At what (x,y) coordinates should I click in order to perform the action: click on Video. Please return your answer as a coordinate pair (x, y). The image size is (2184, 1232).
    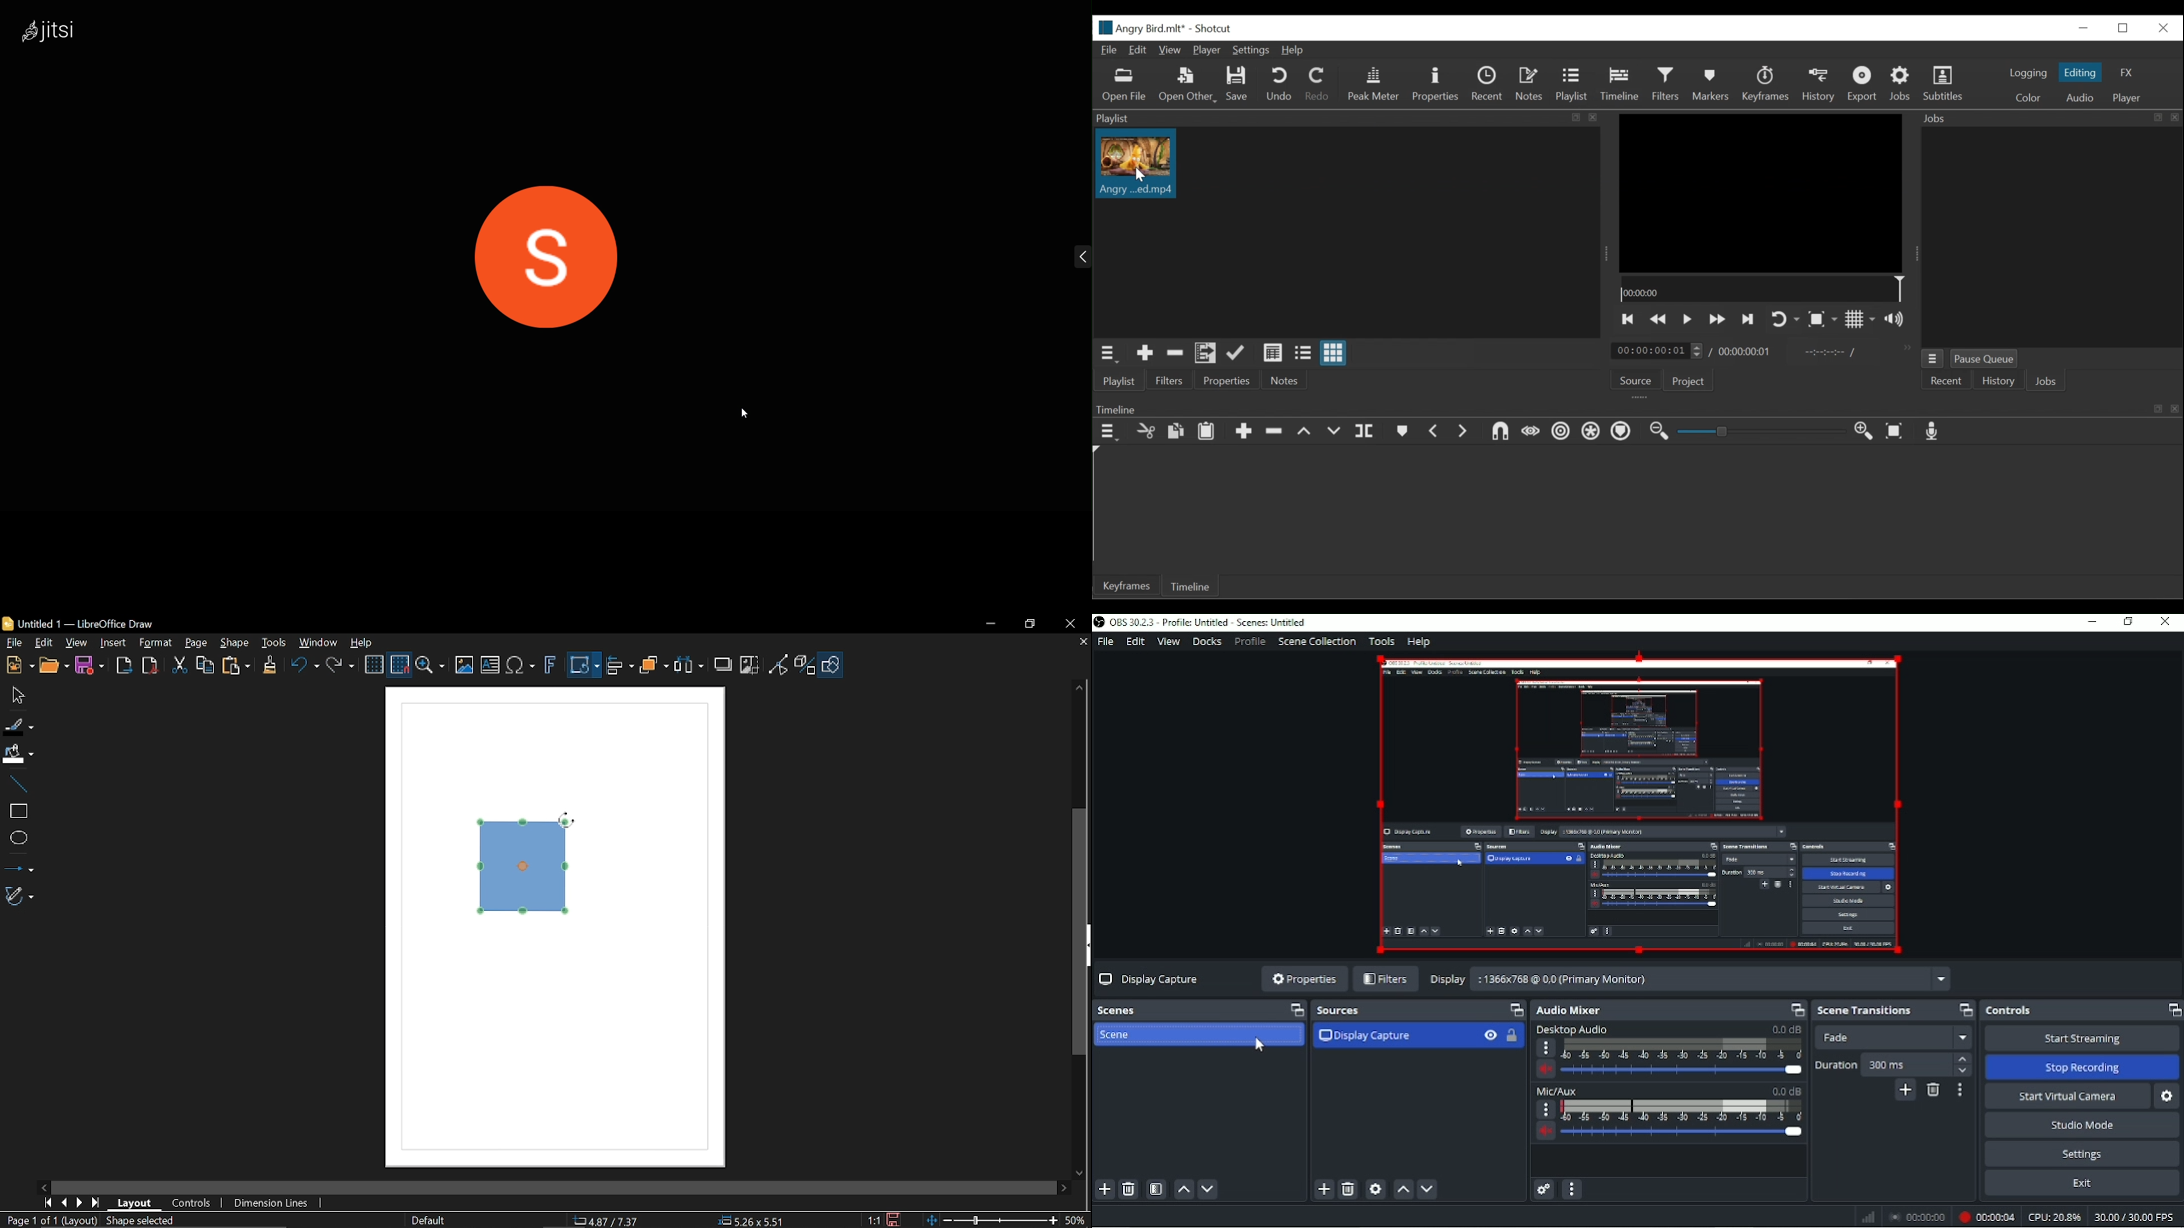
    Looking at the image, I should click on (1639, 806).